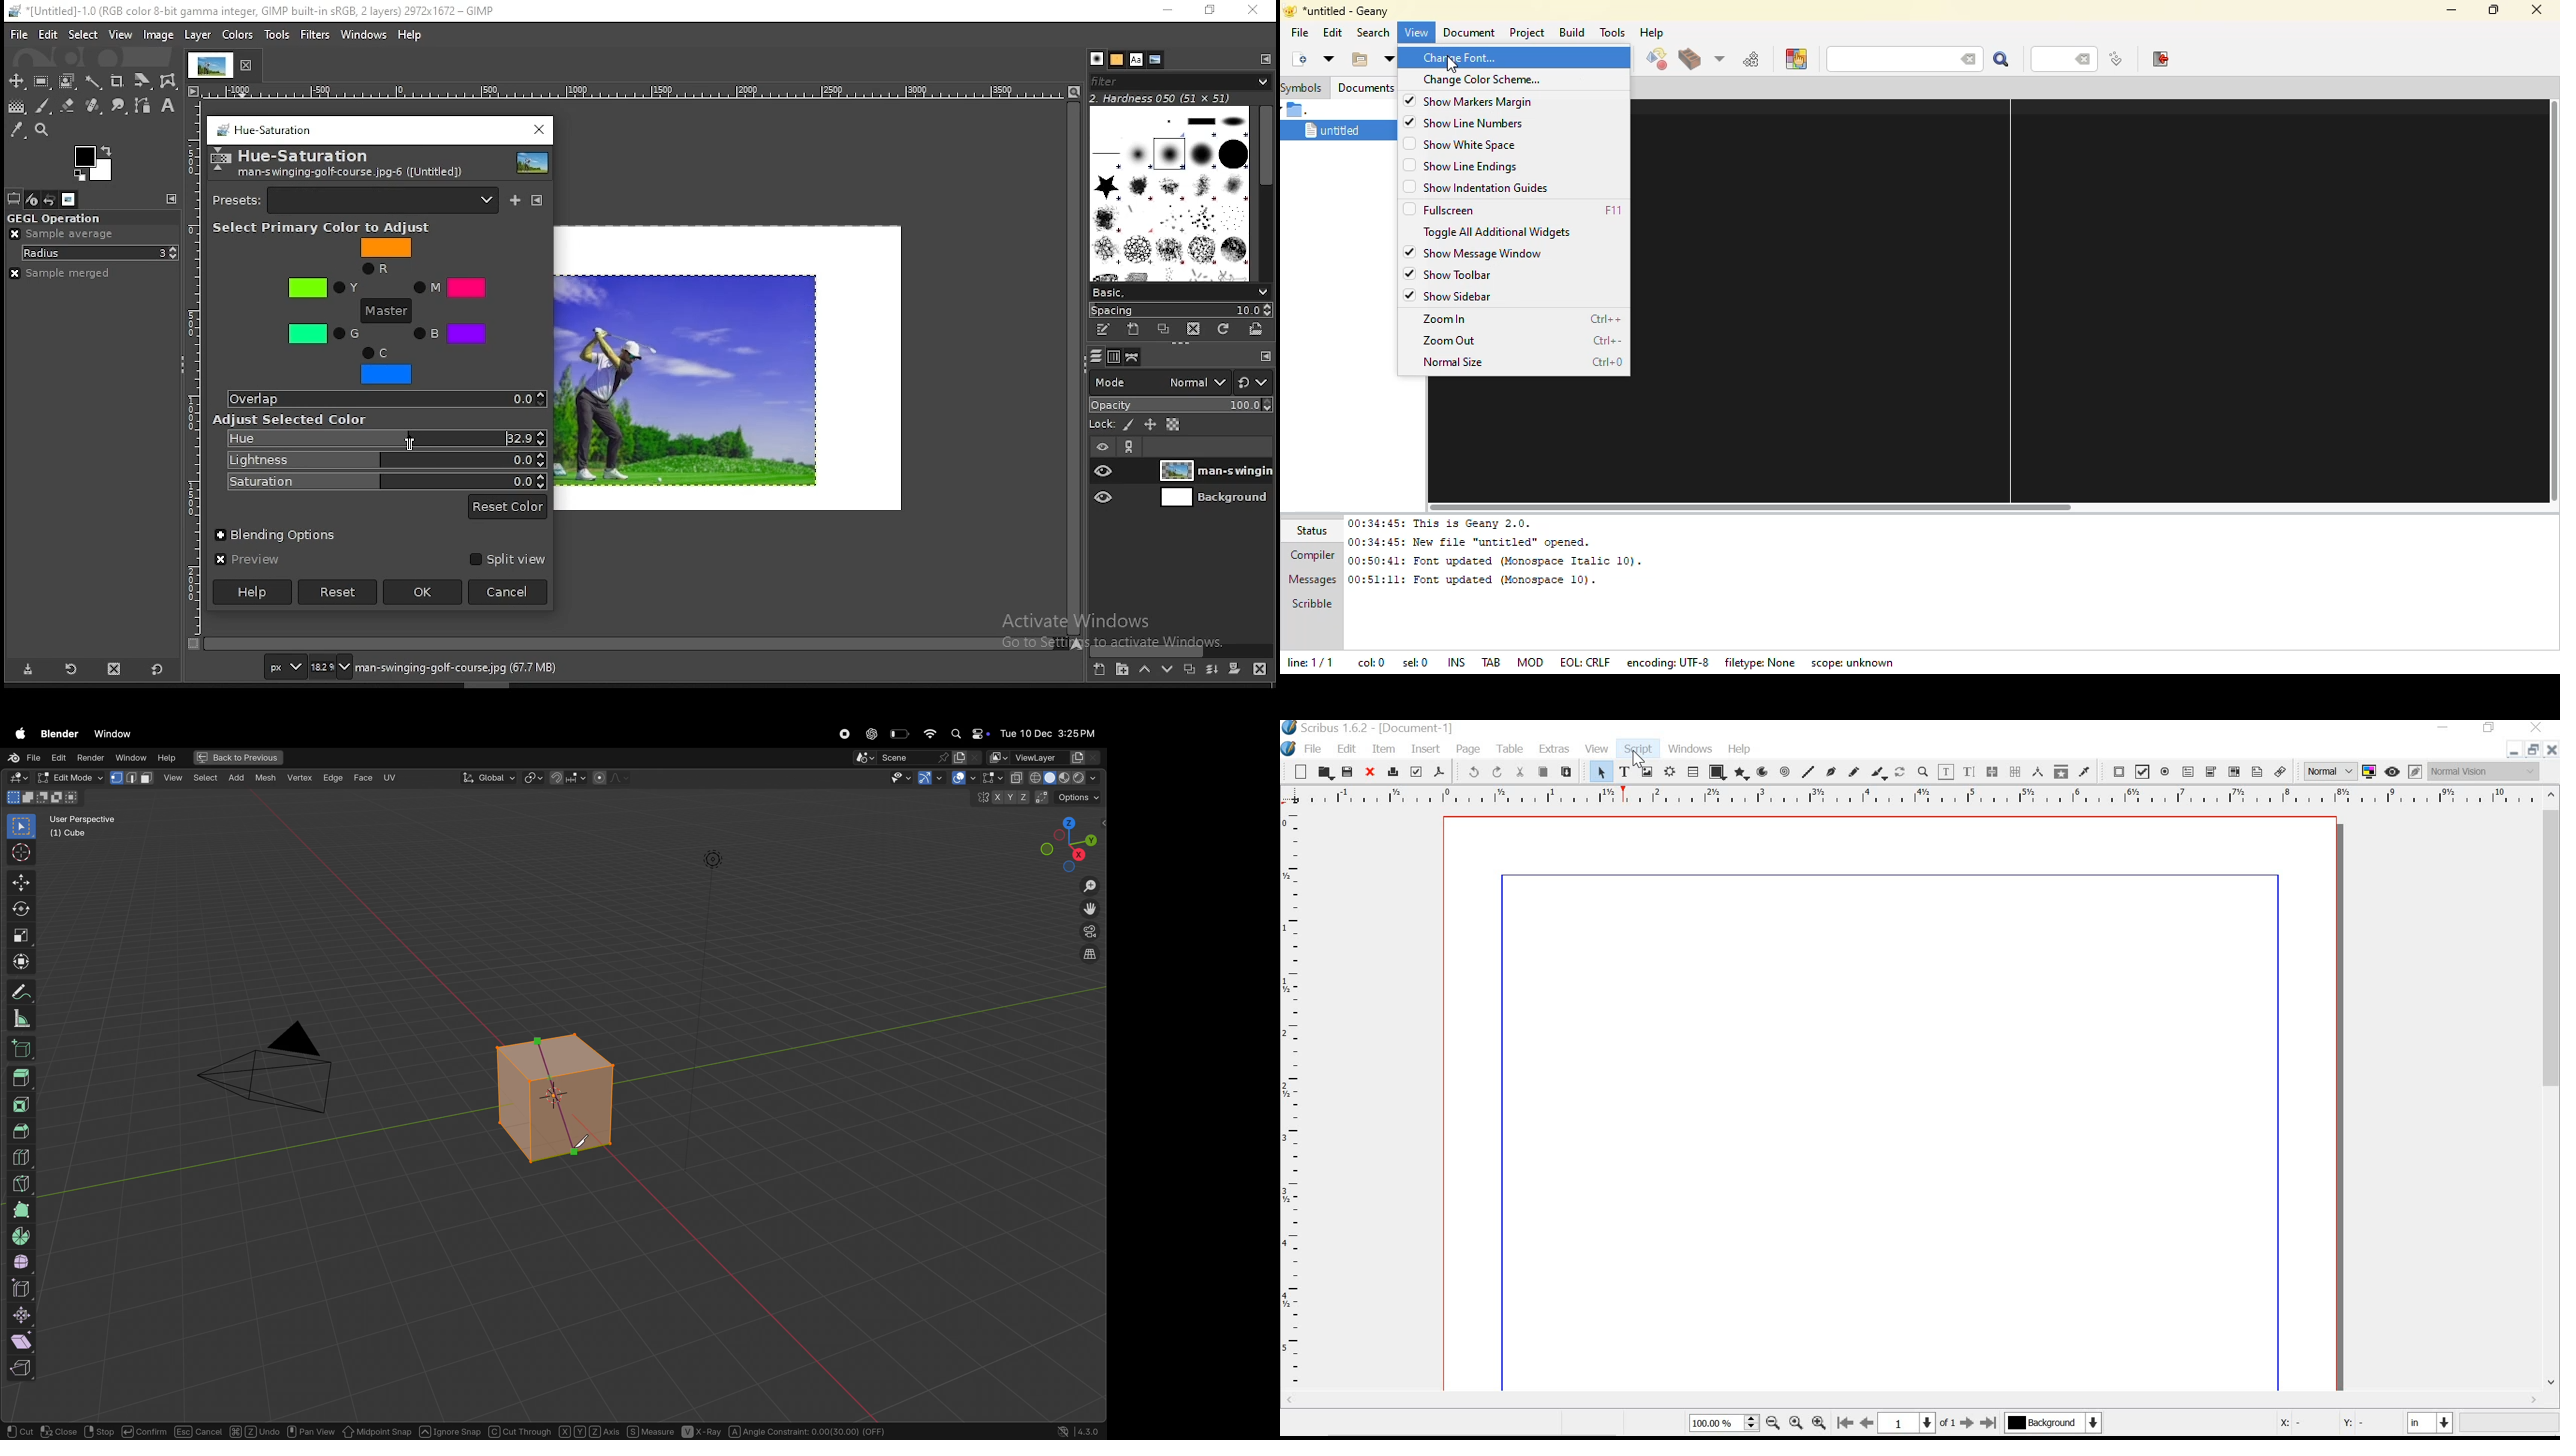 This screenshot has height=1456, width=2576. What do you see at coordinates (1371, 663) in the screenshot?
I see `col: 0` at bounding box center [1371, 663].